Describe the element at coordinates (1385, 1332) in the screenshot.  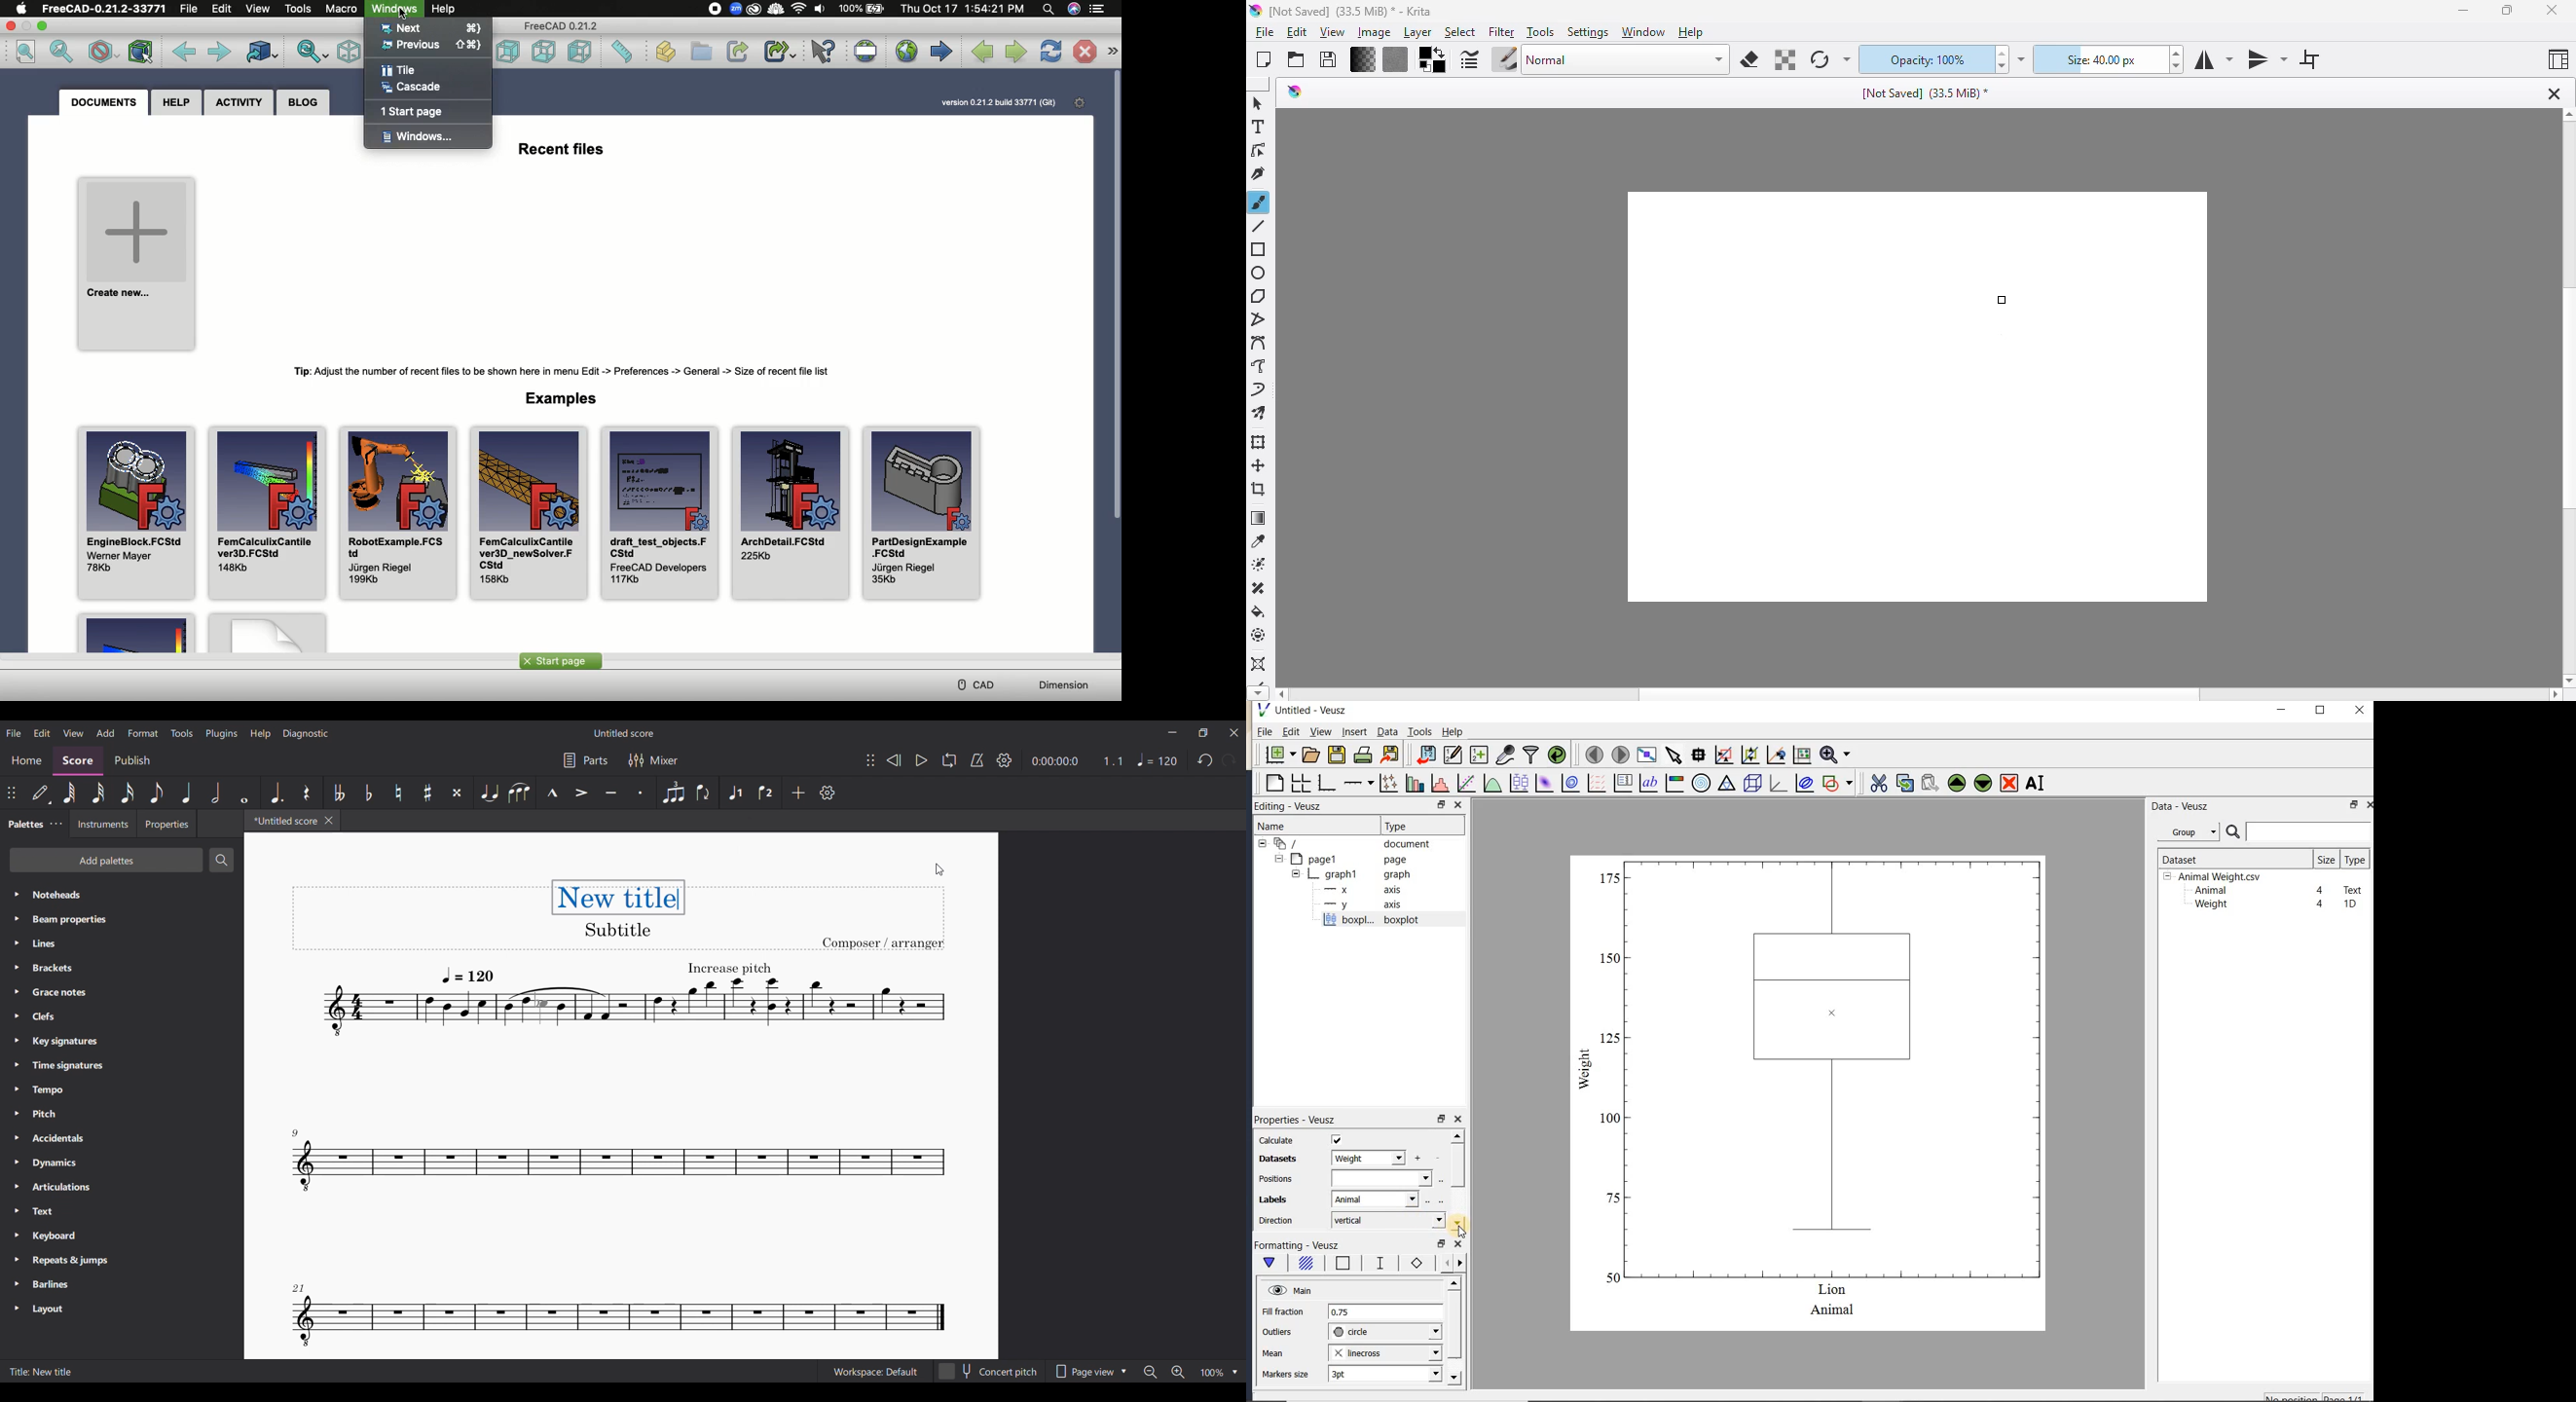
I see `circle` at that location.